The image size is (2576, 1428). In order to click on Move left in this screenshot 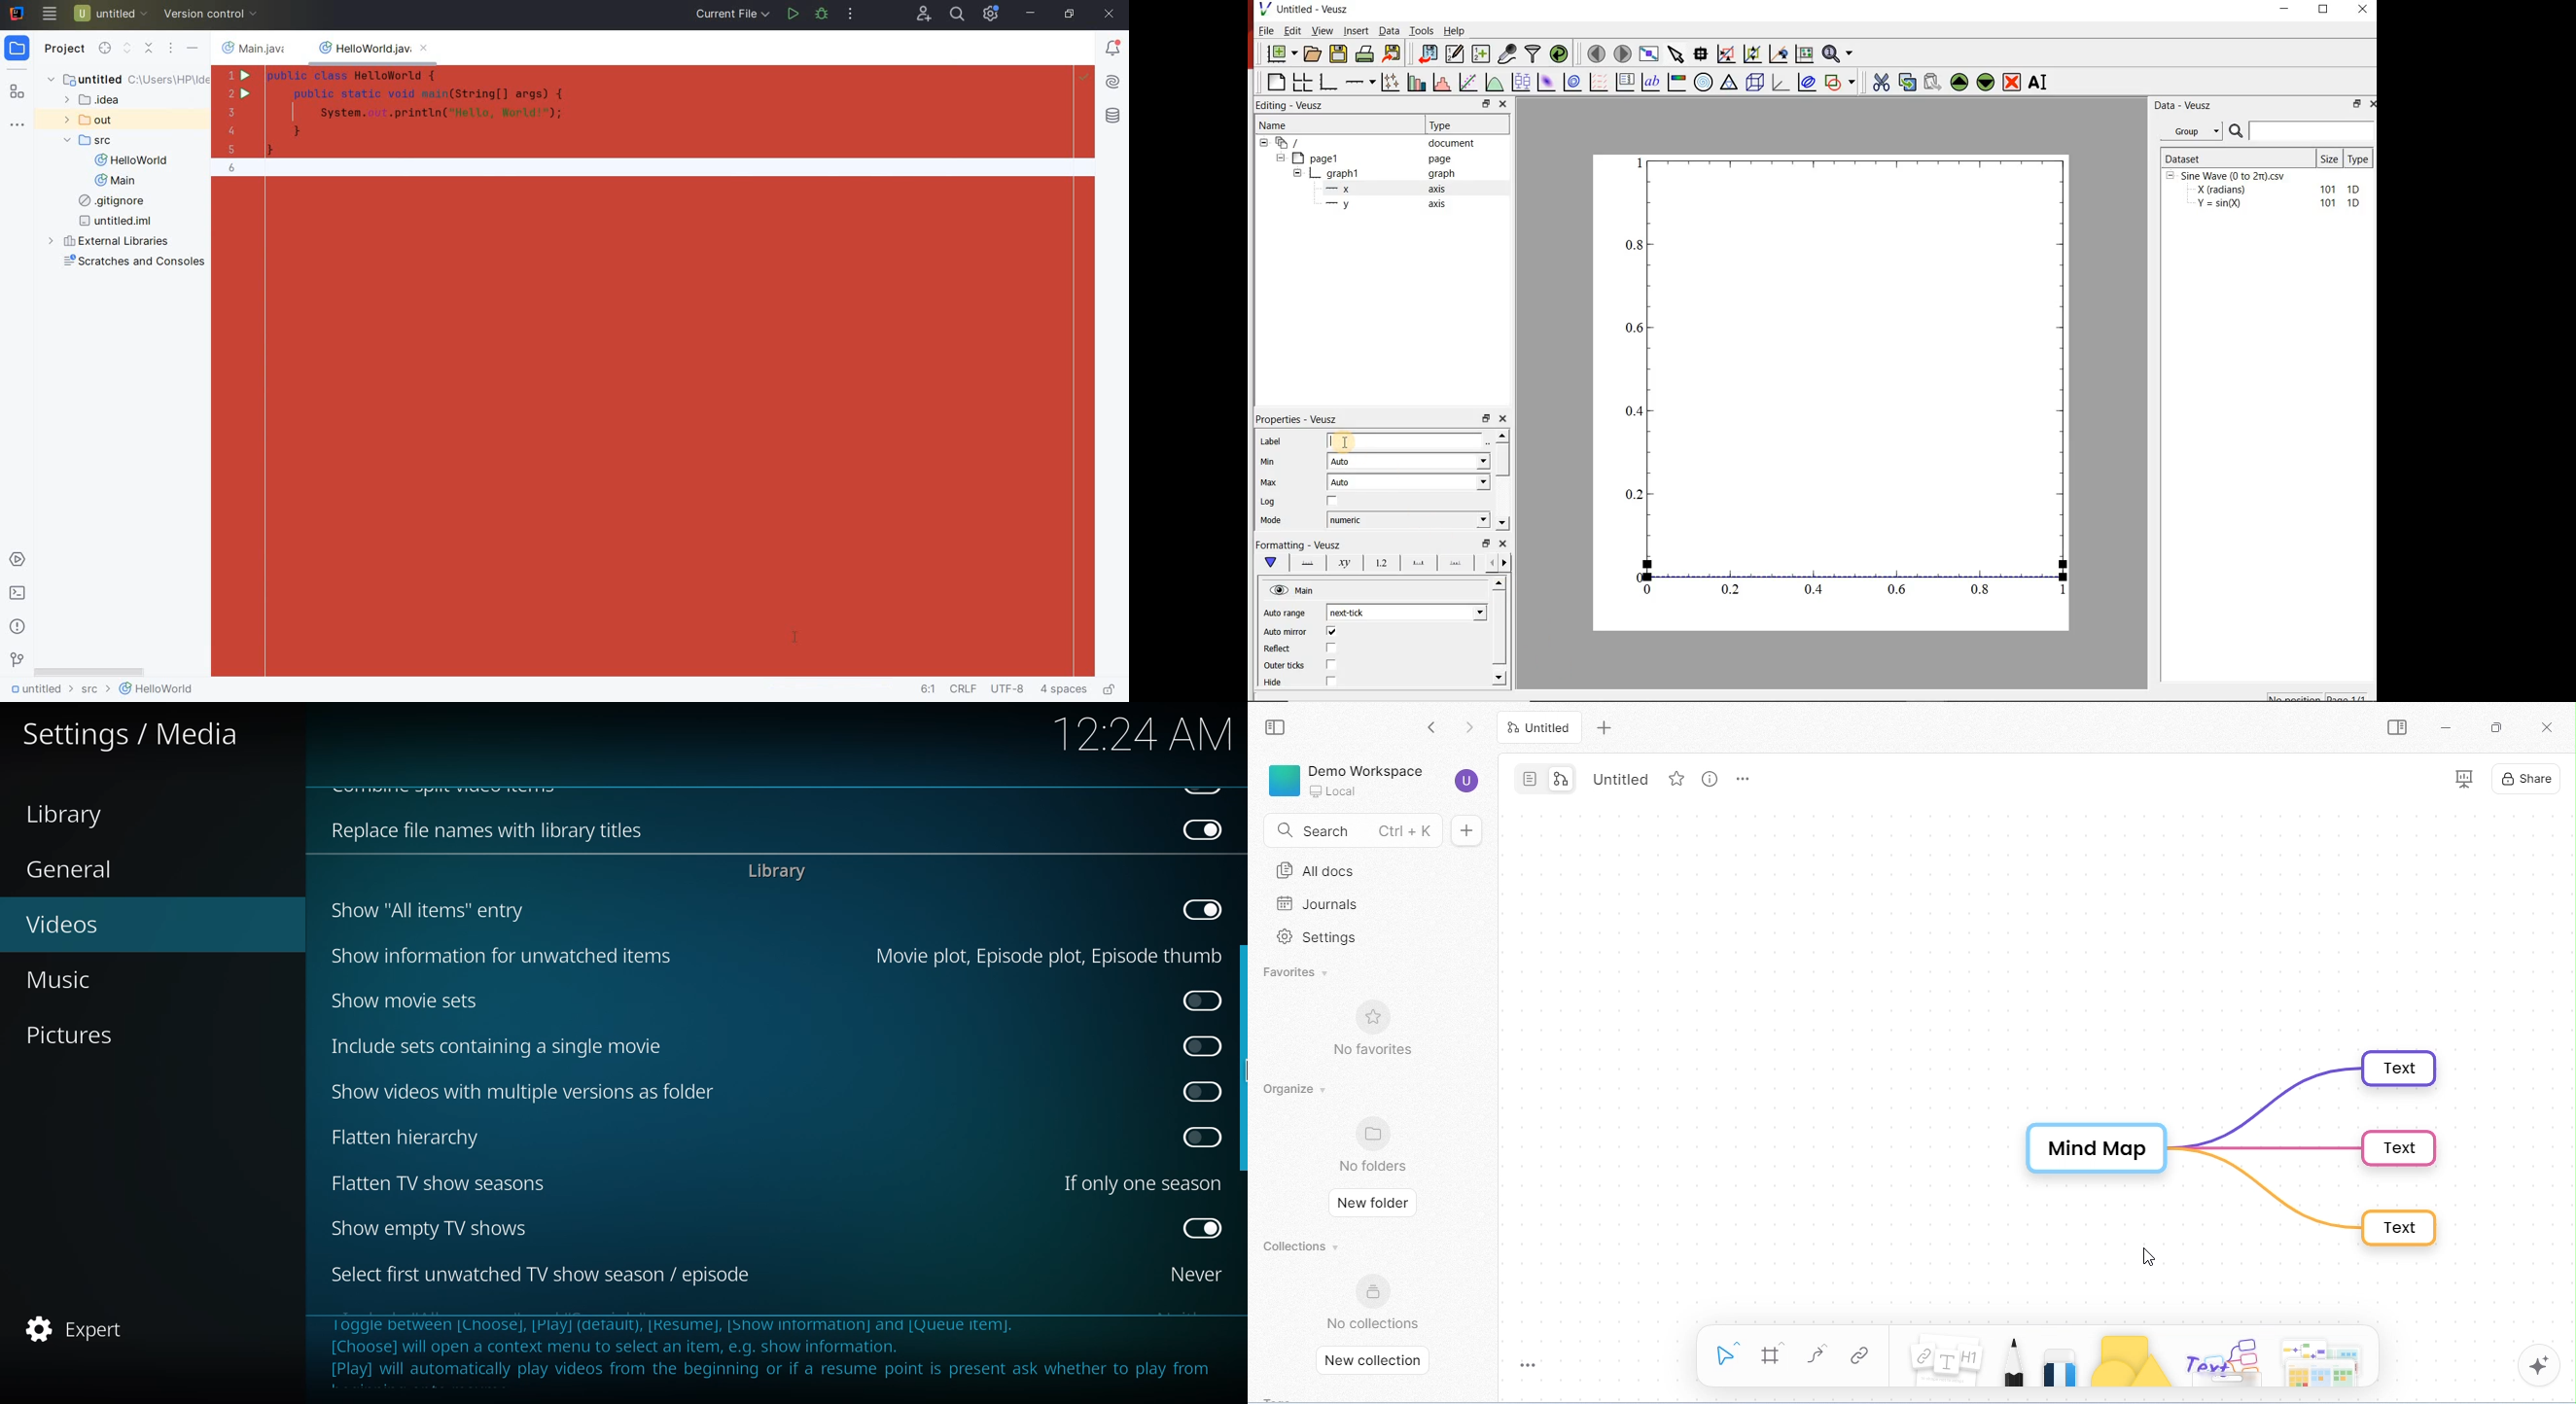, I will do `click(1490, 562)`.